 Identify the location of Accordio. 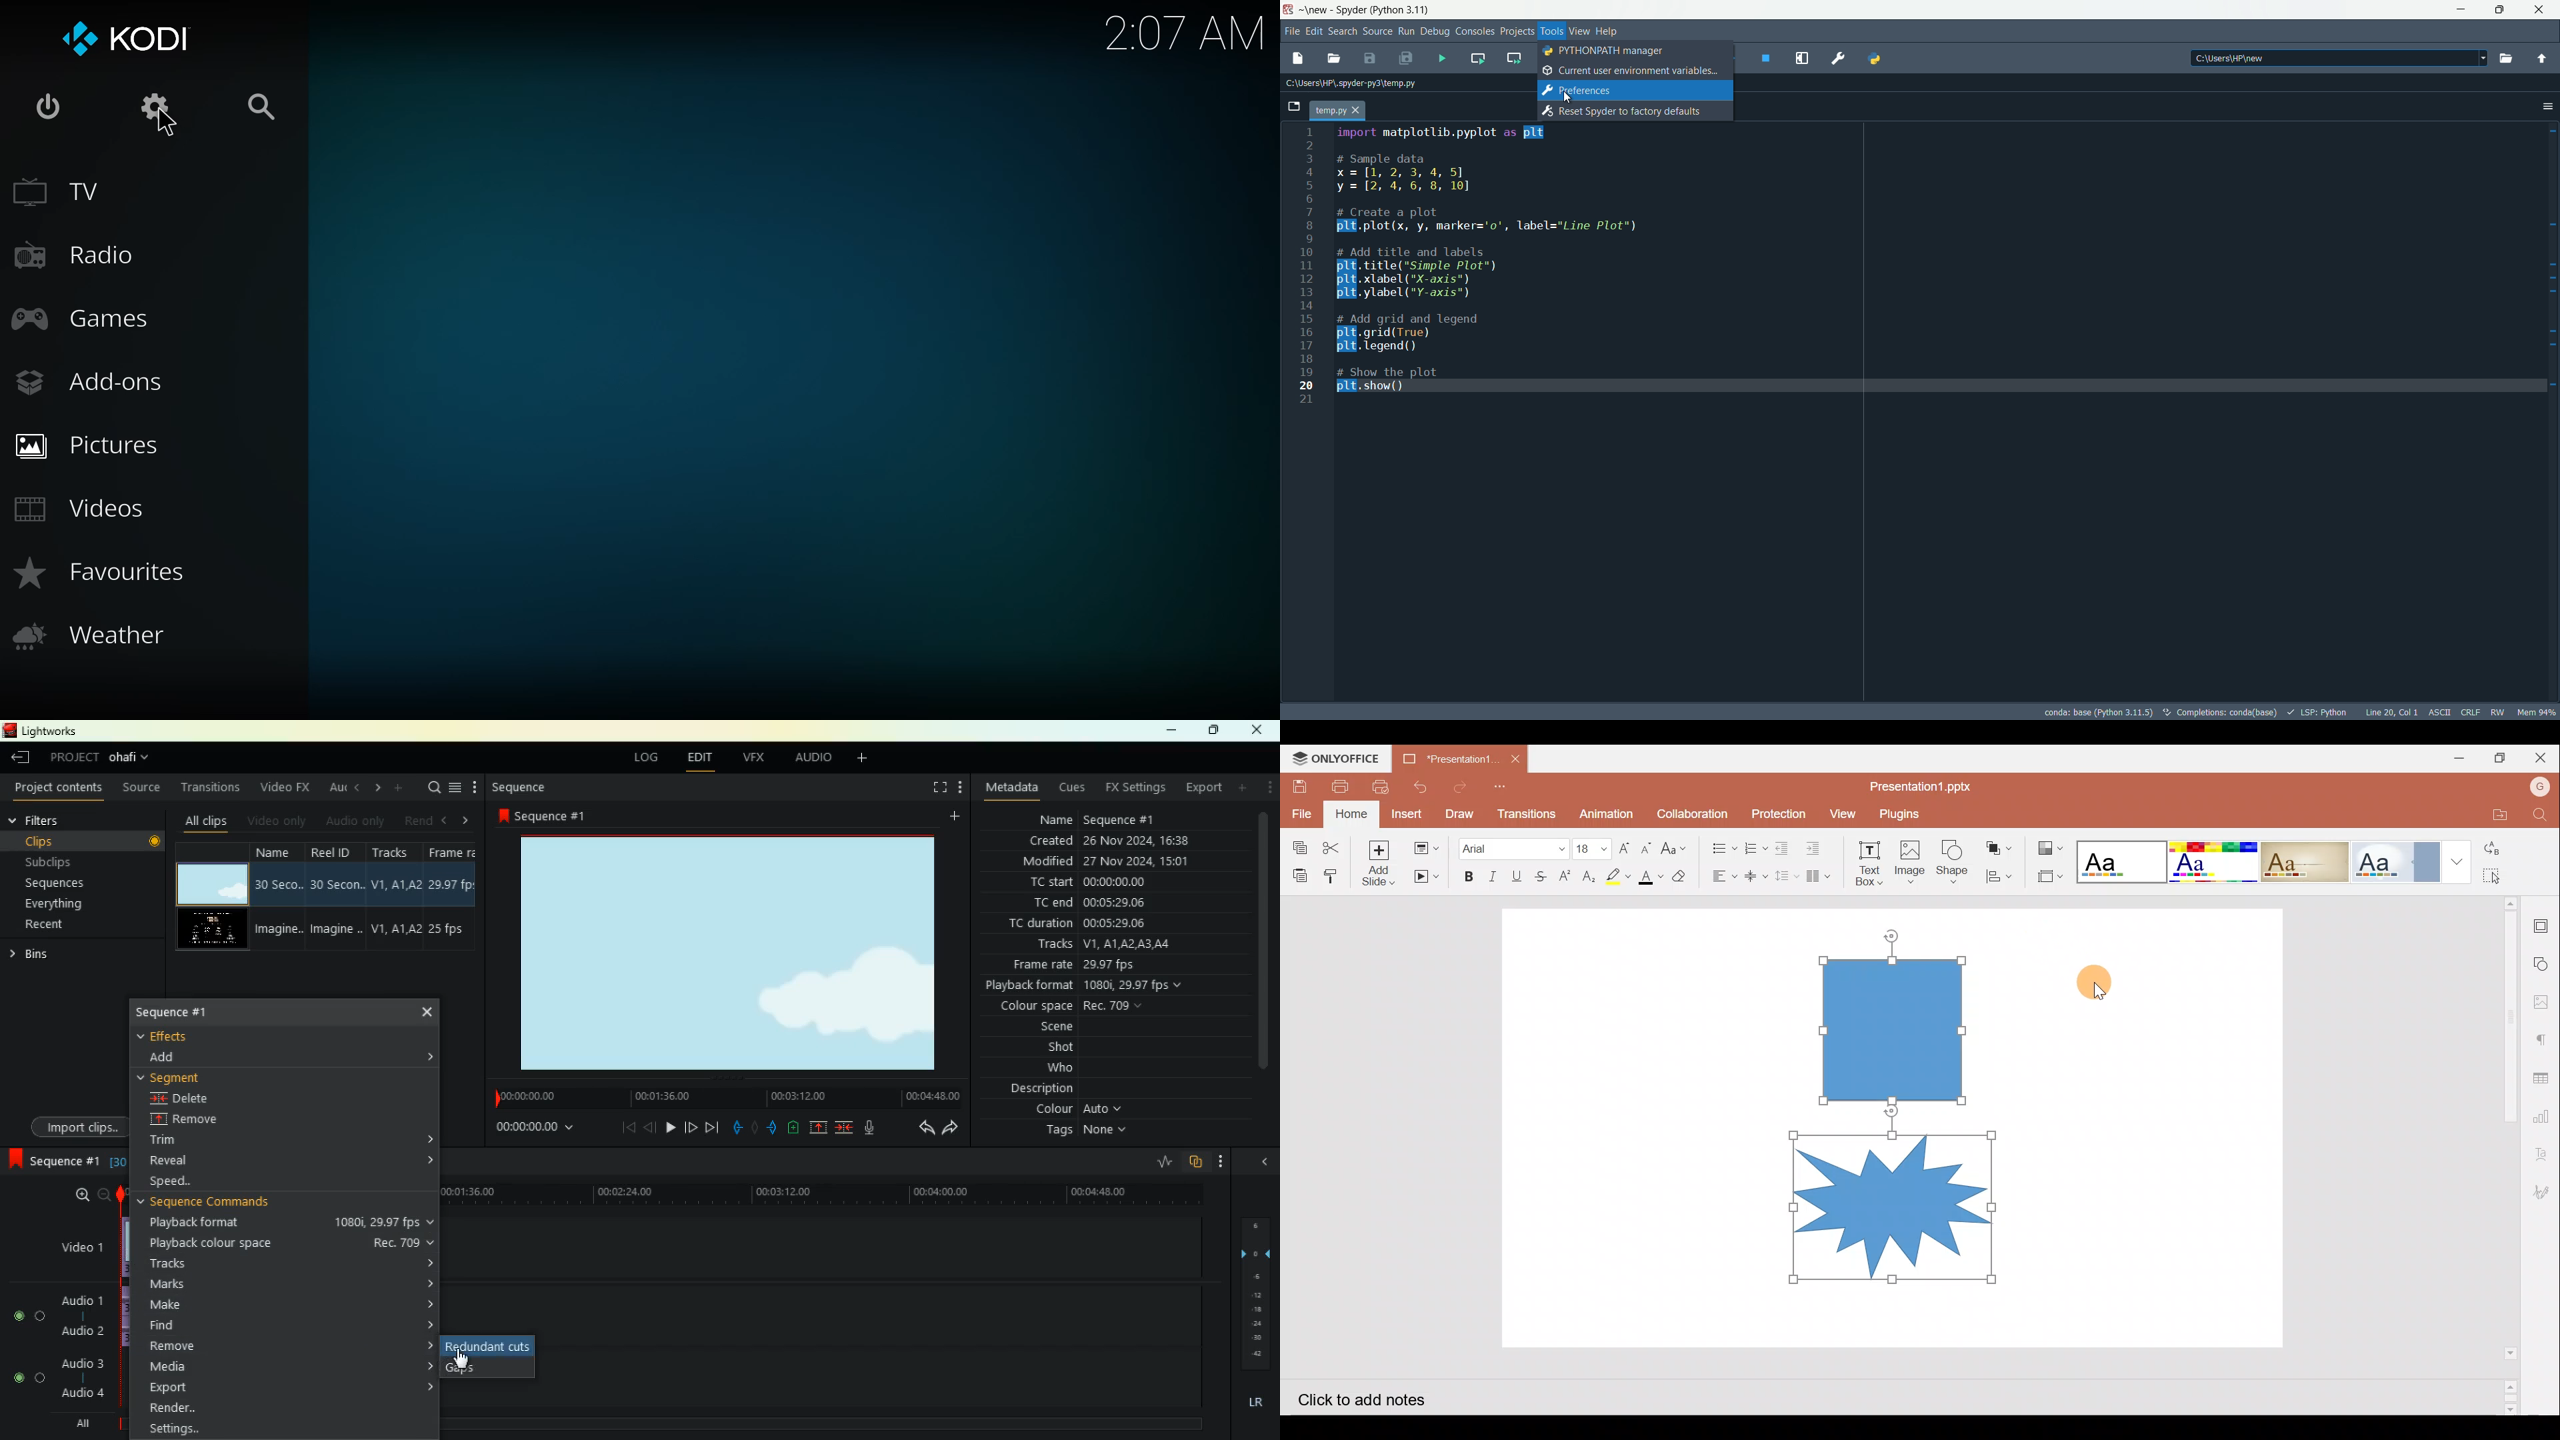
(431, 1055).